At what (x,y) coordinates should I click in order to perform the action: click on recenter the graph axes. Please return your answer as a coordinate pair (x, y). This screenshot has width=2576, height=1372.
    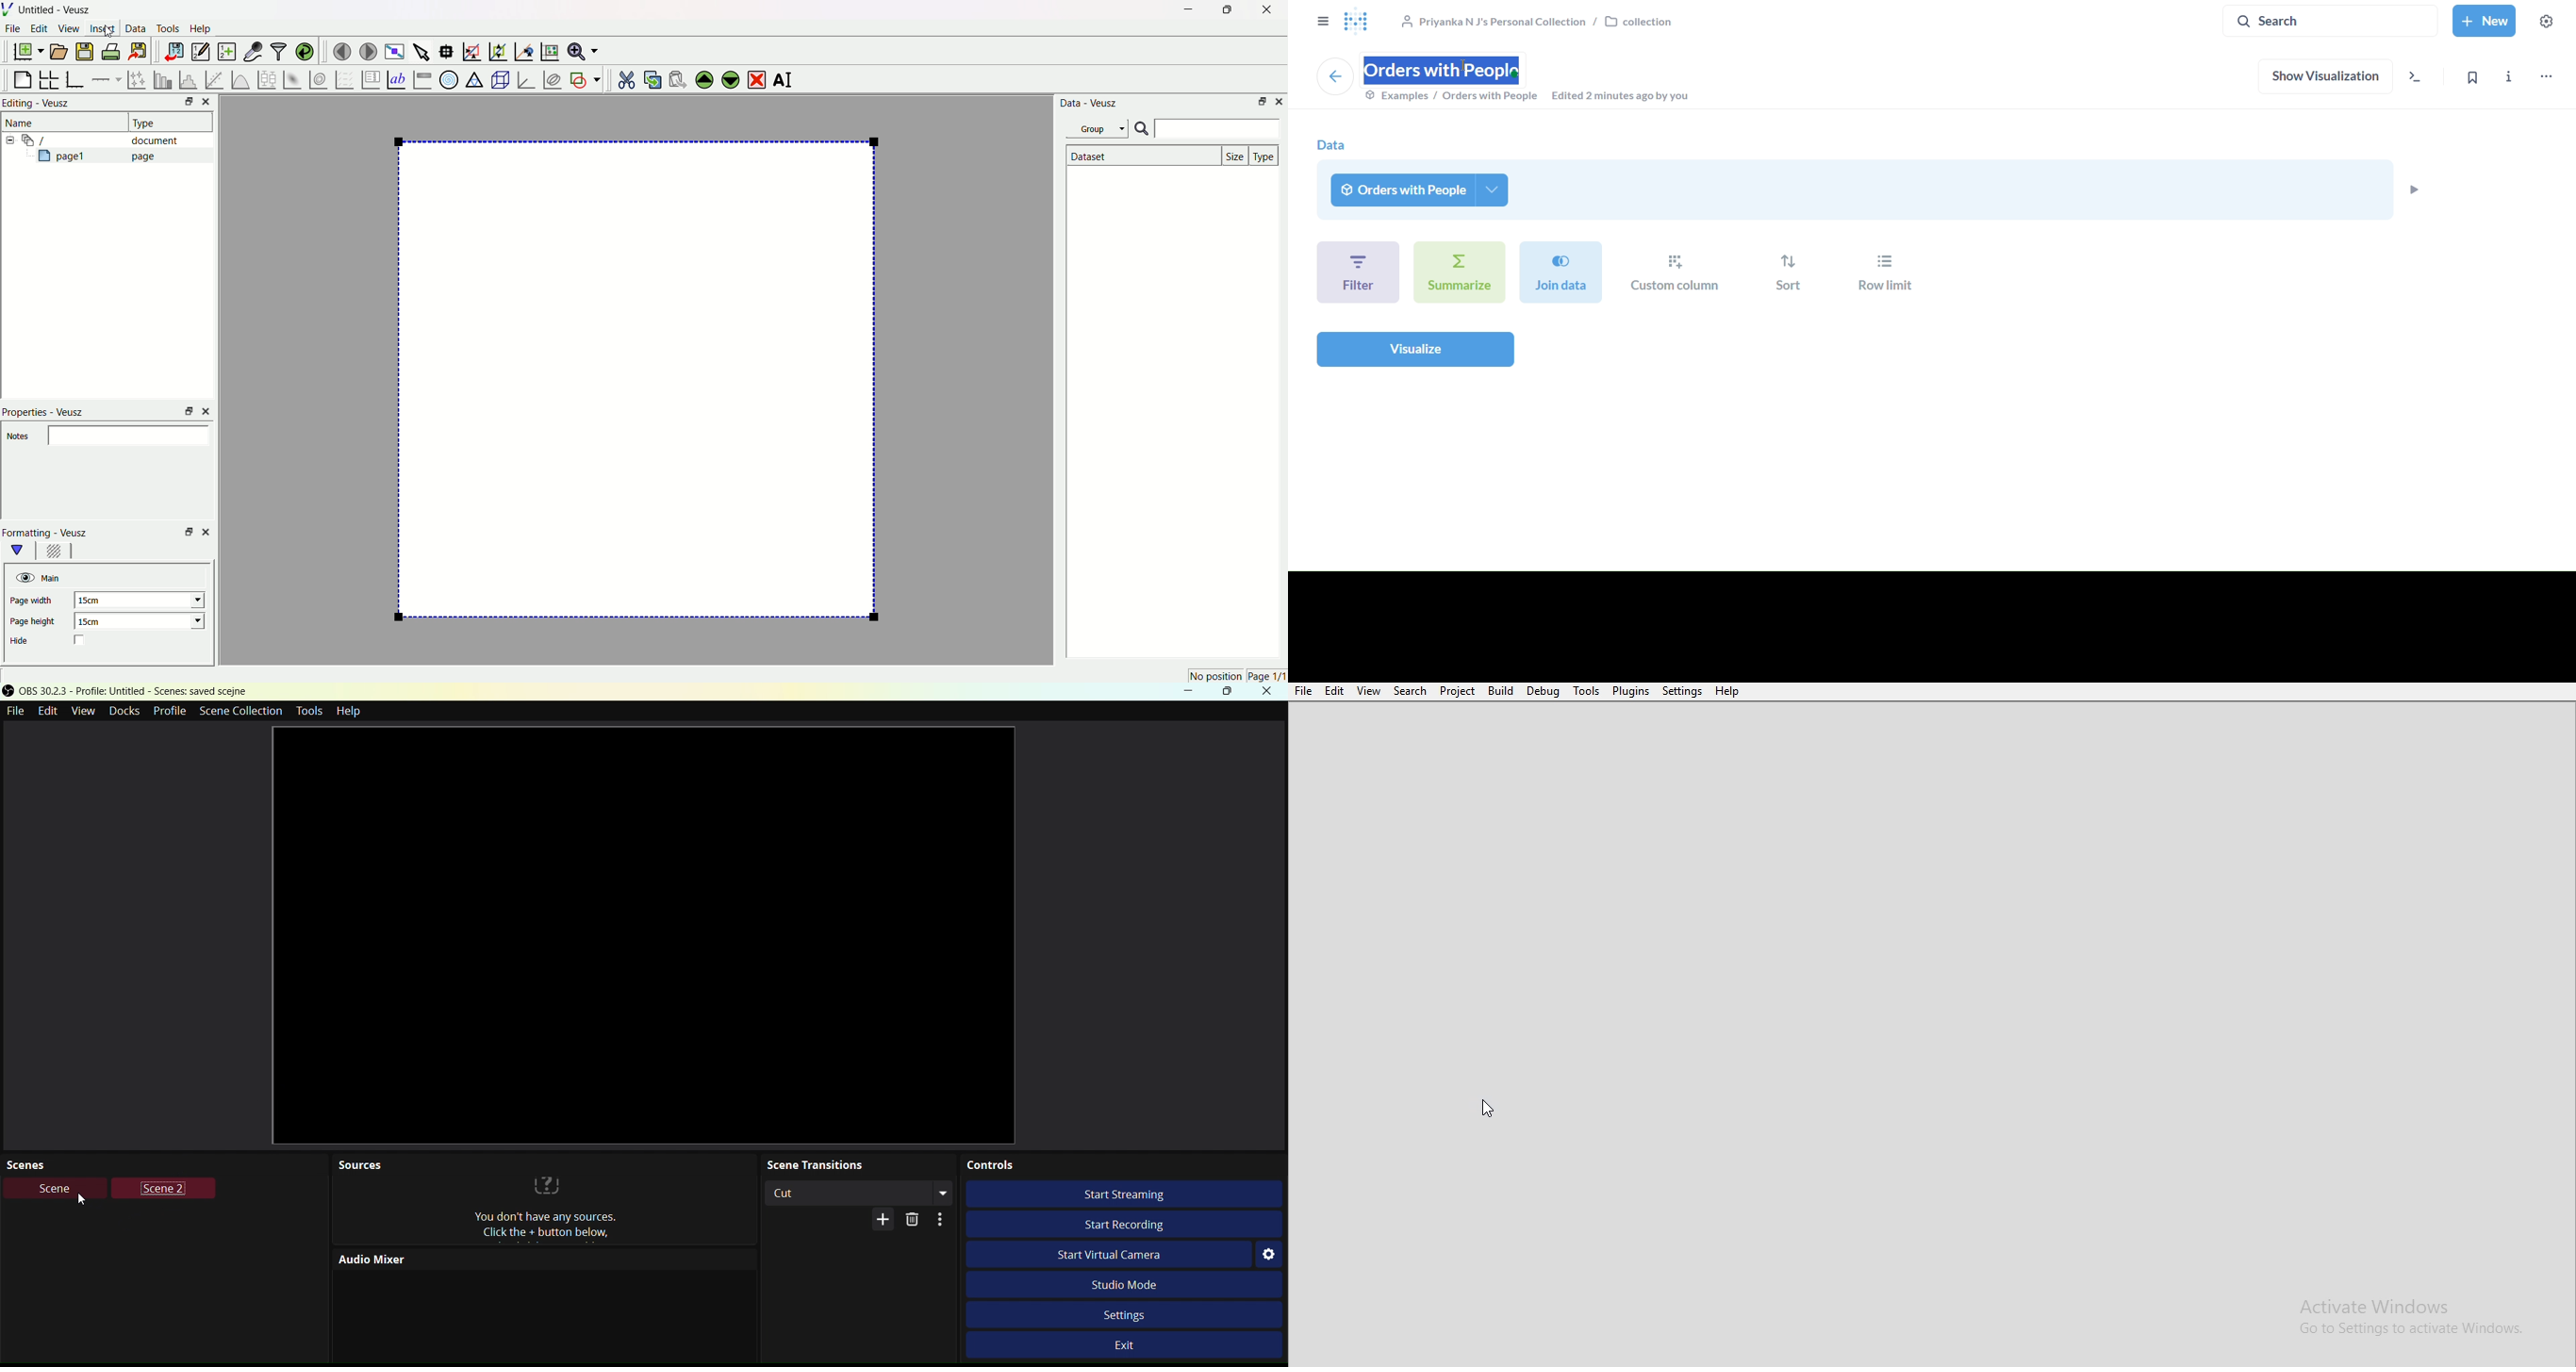
    Looking at the image, I should click on (521, 48).